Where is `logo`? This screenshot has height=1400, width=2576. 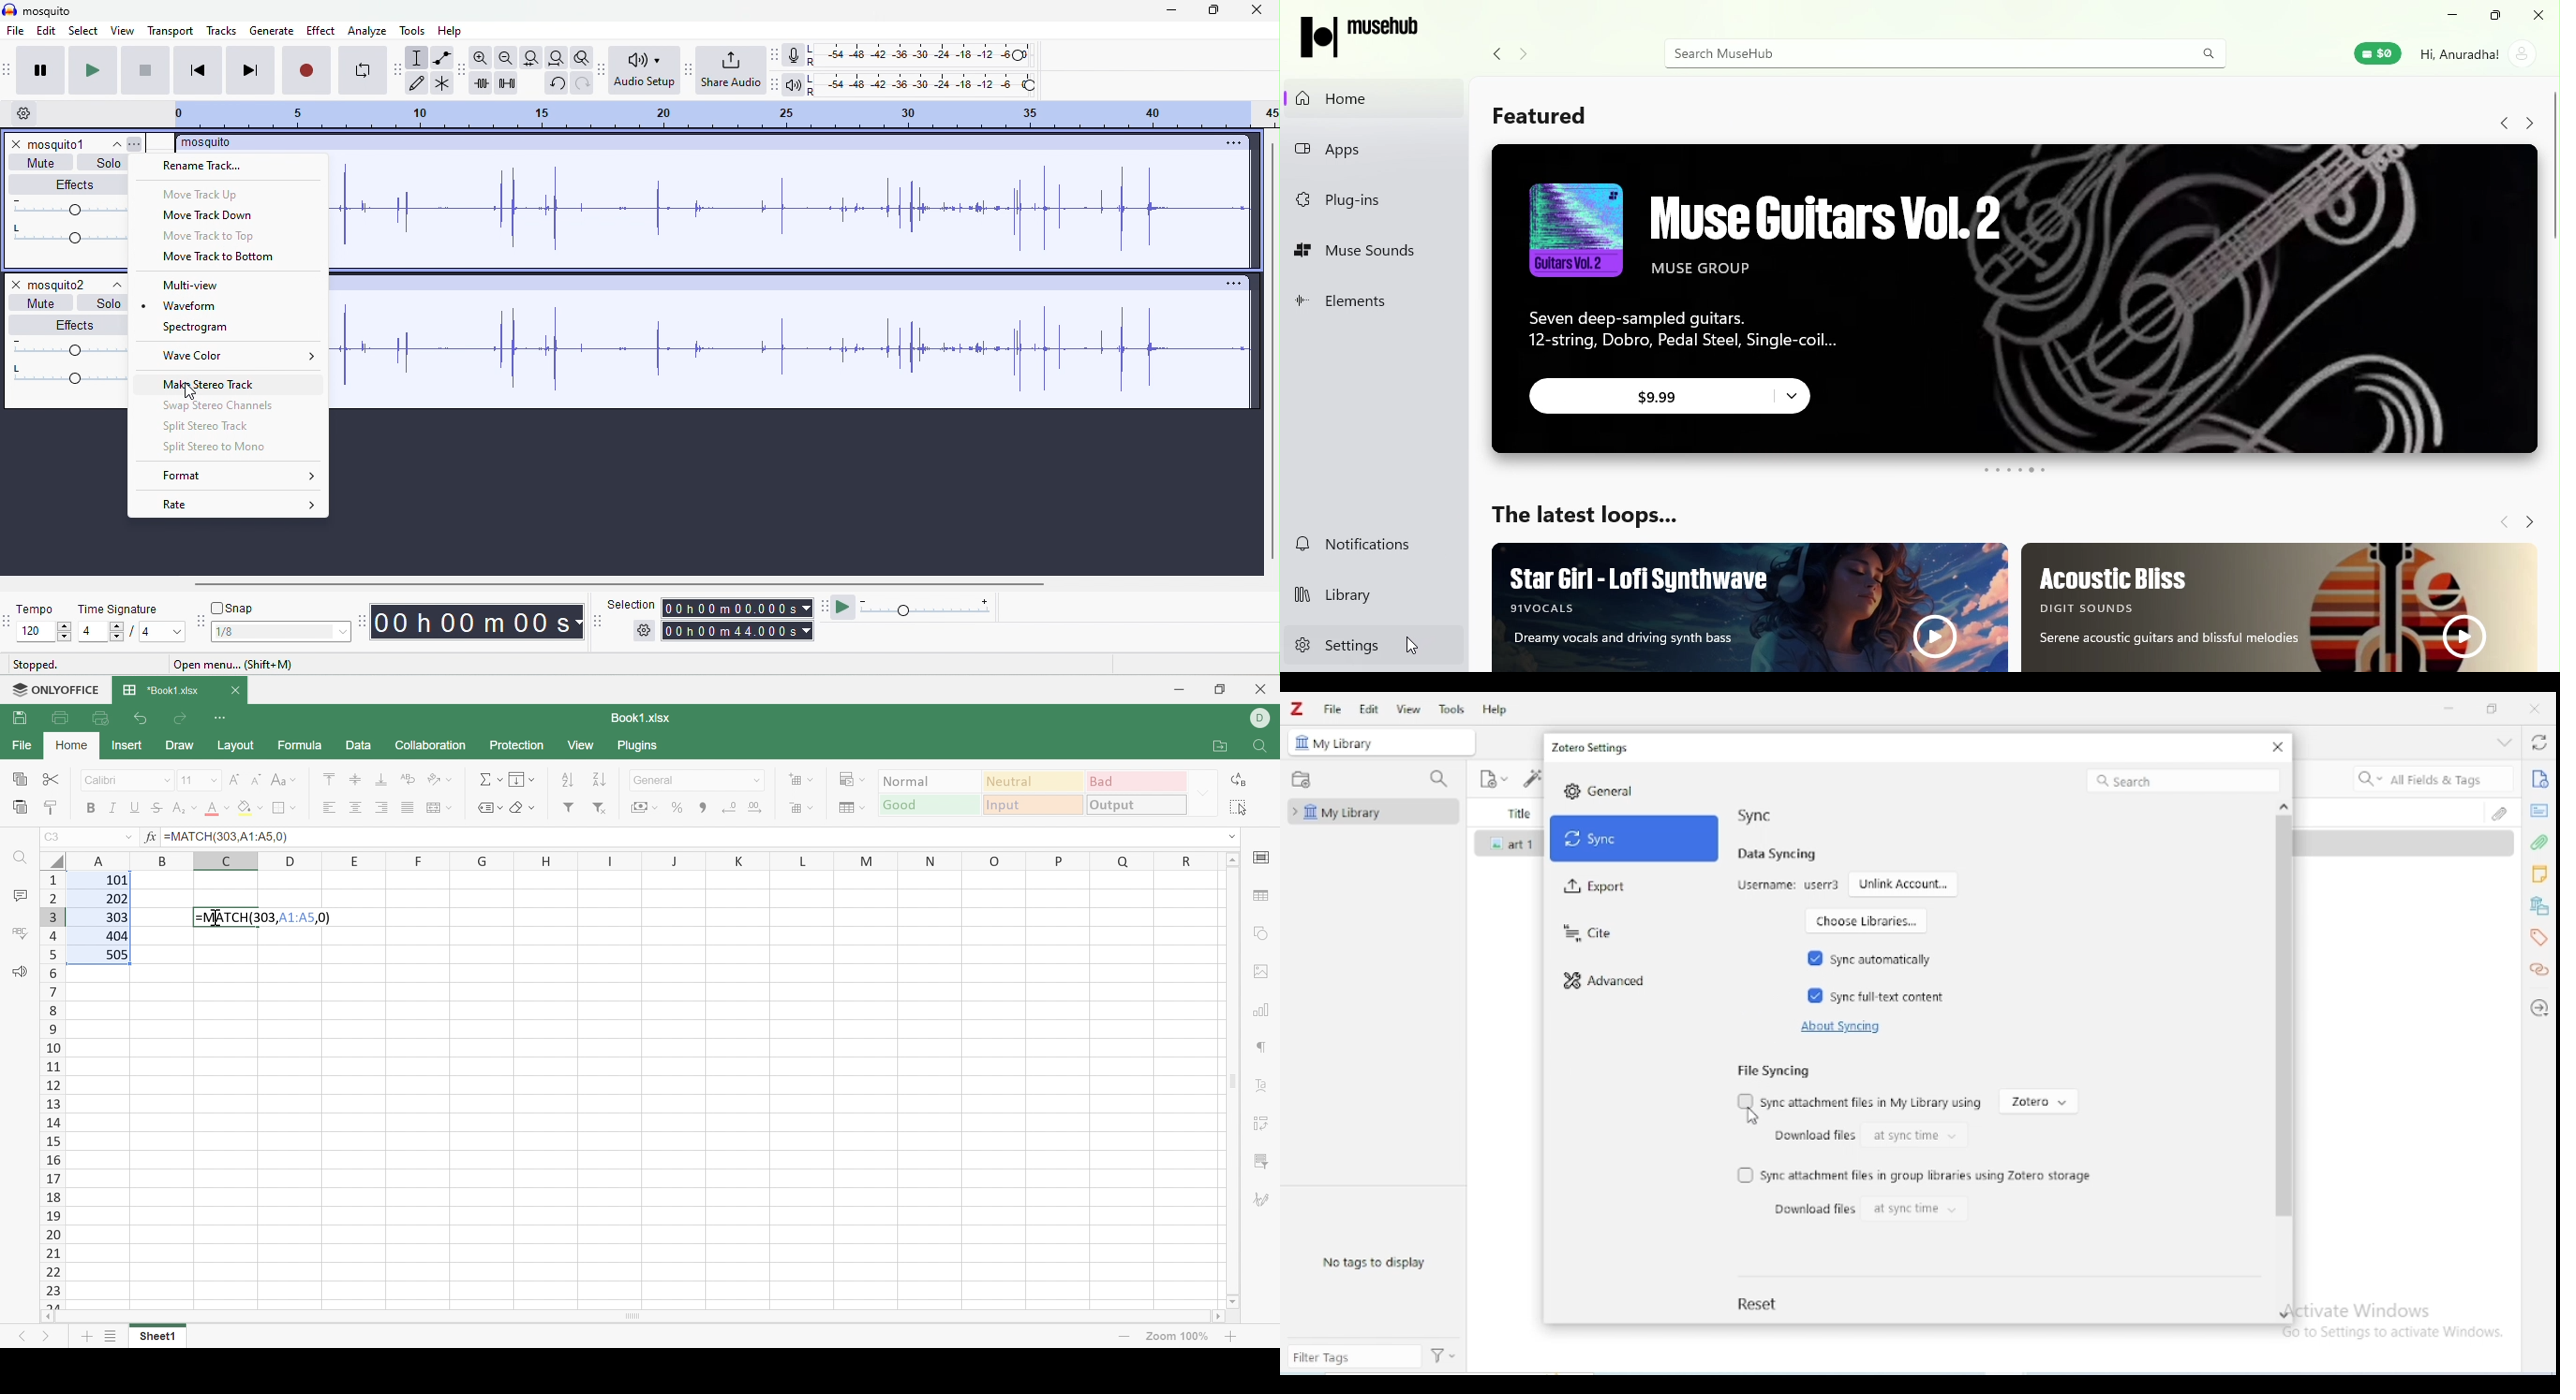 logo is located at coordinates (1296, 708).